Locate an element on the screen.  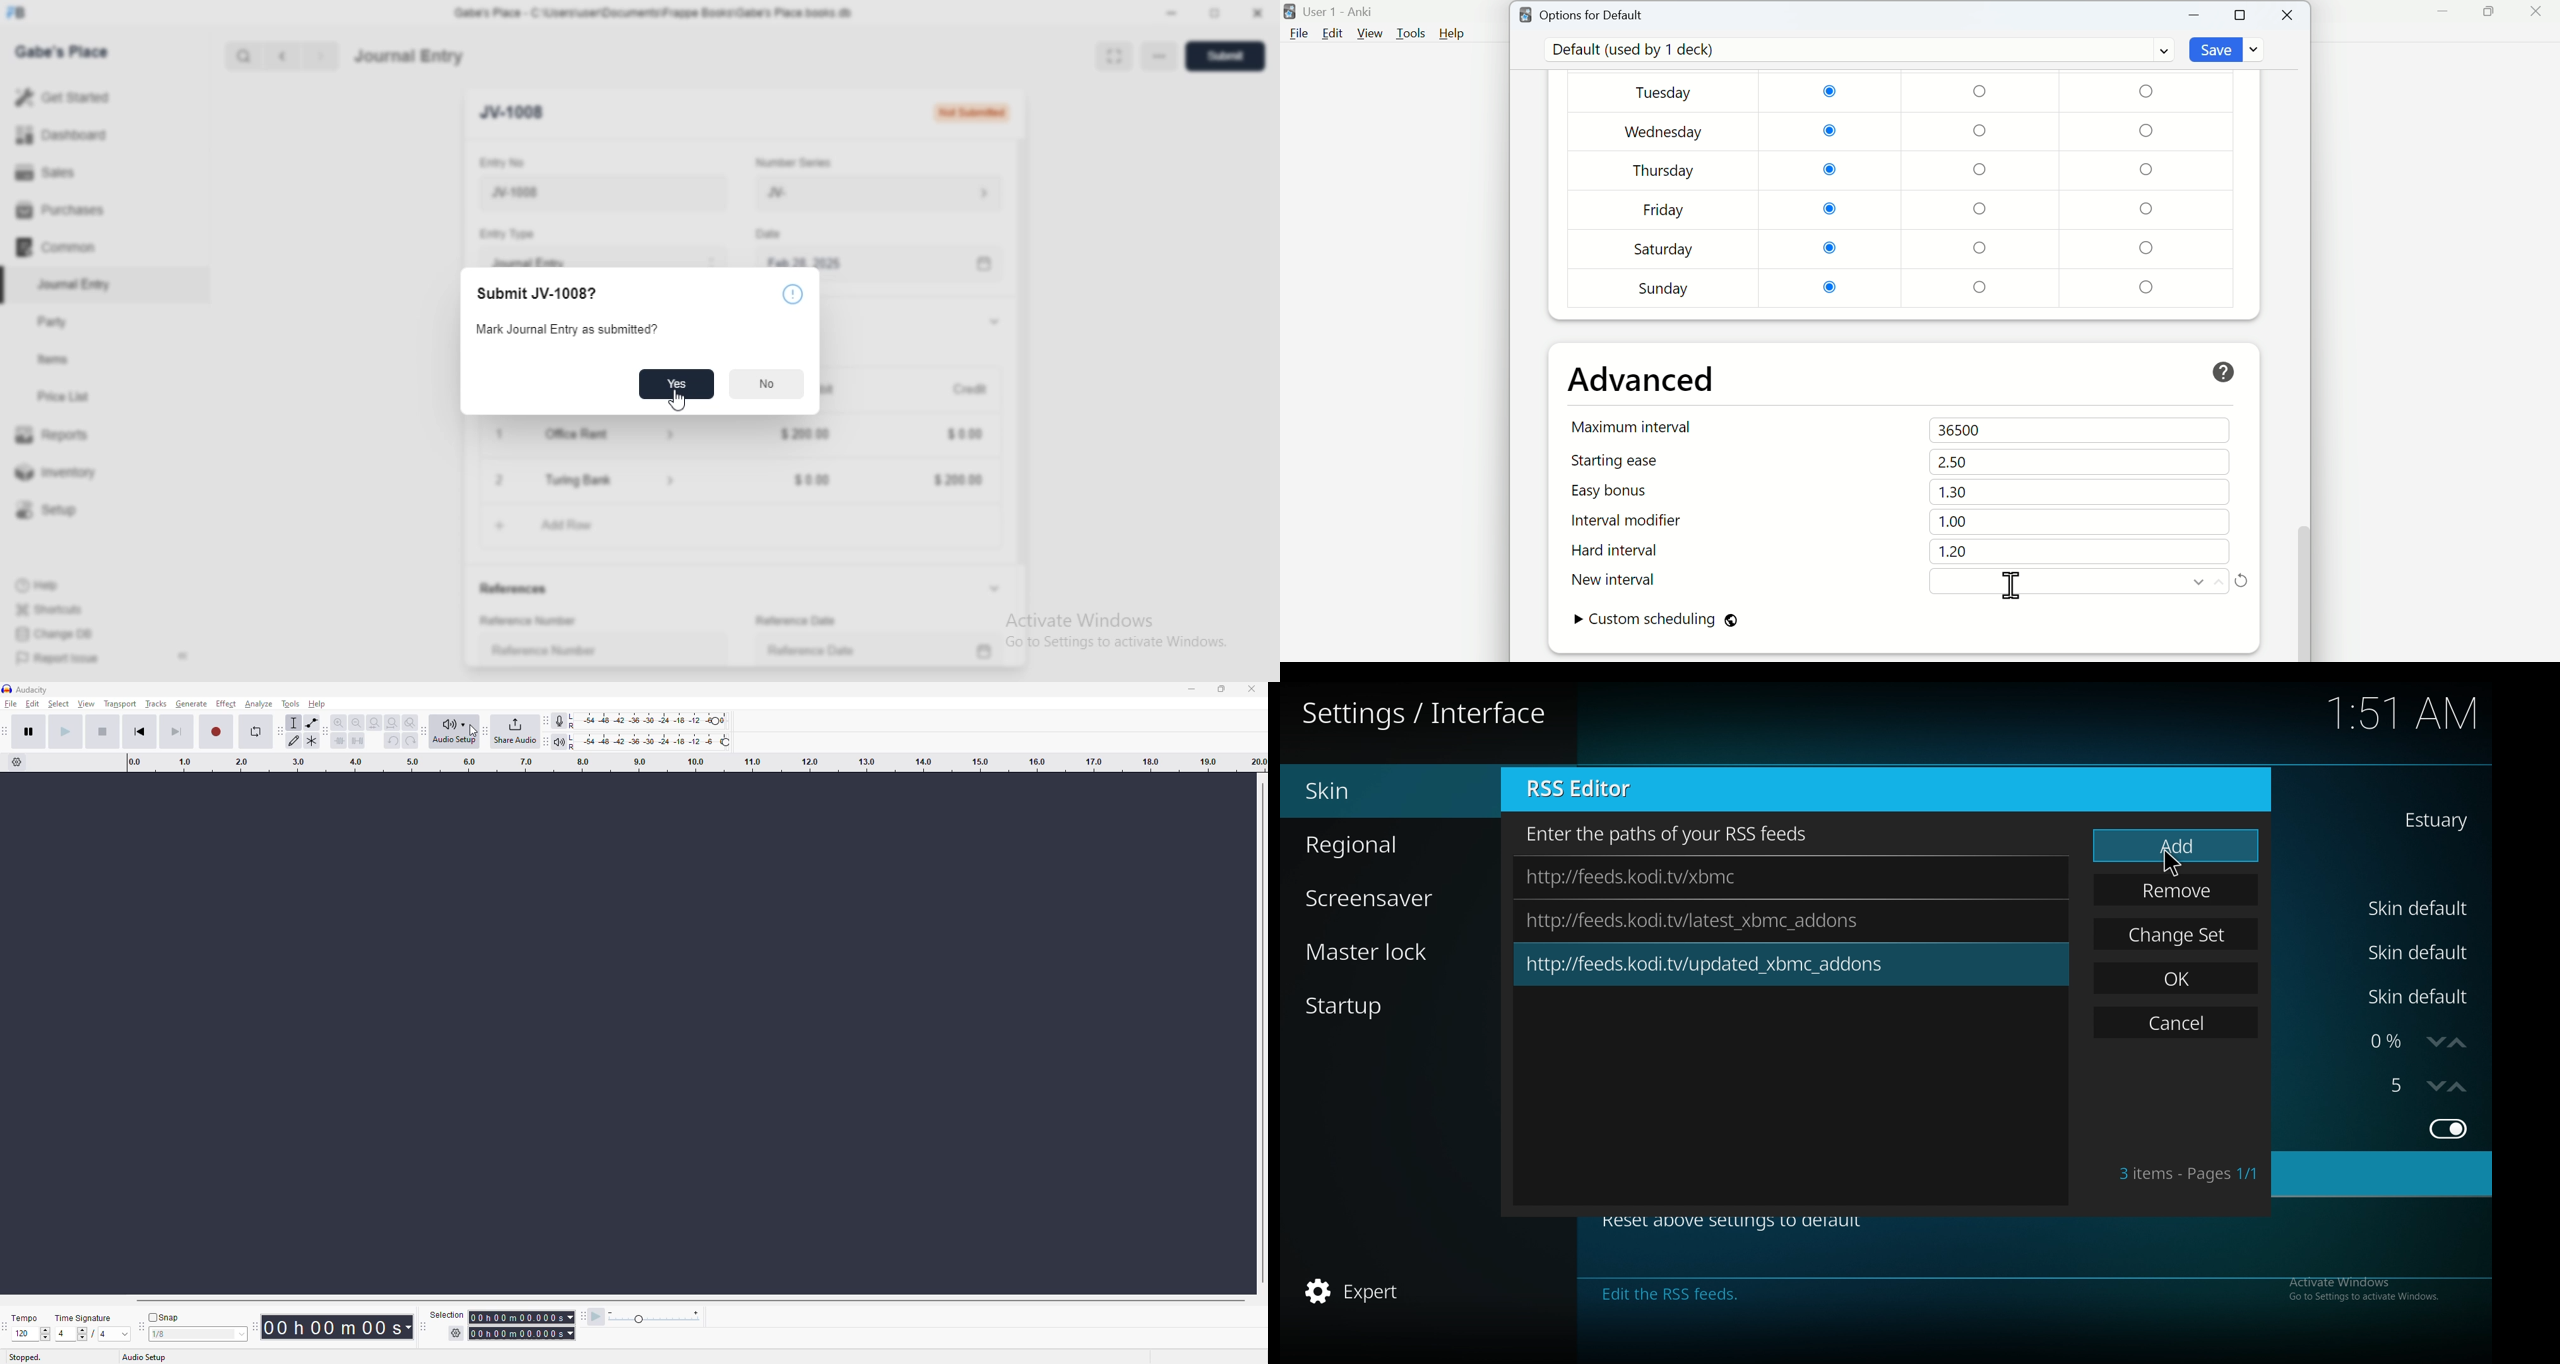
Move up is located at coordinates (2219, 582).